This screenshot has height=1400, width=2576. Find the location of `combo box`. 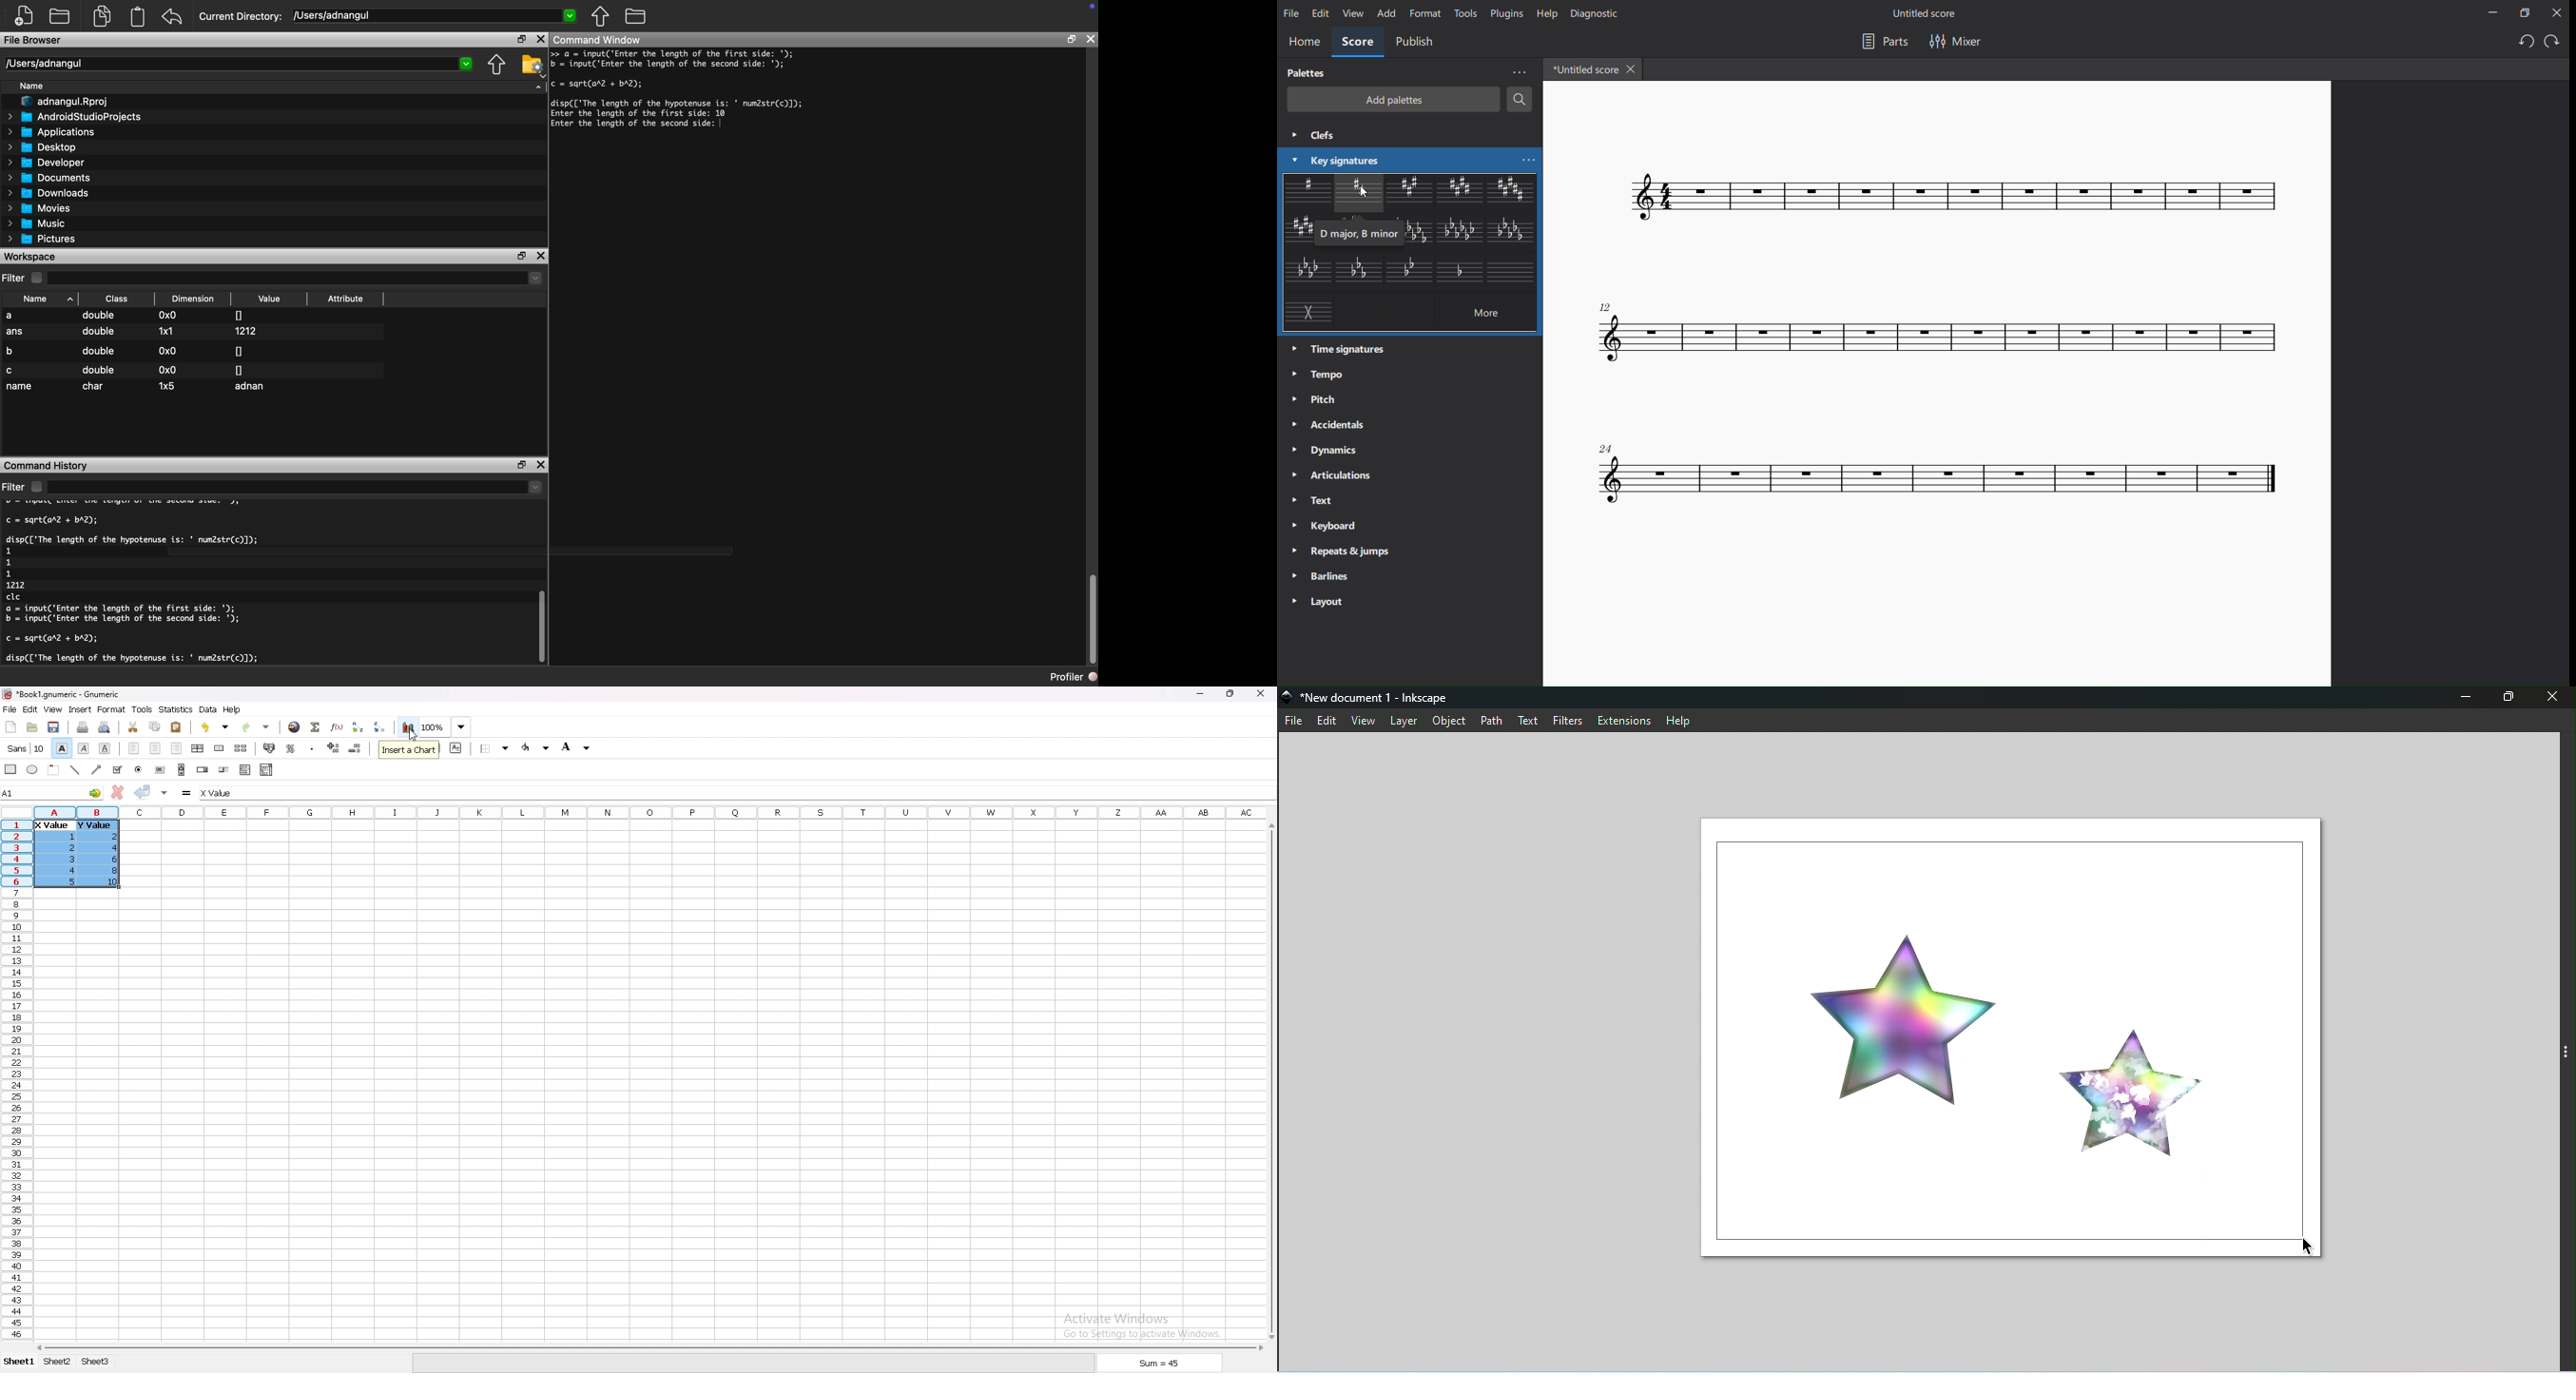

combo box is located at coordinates (266, 769).